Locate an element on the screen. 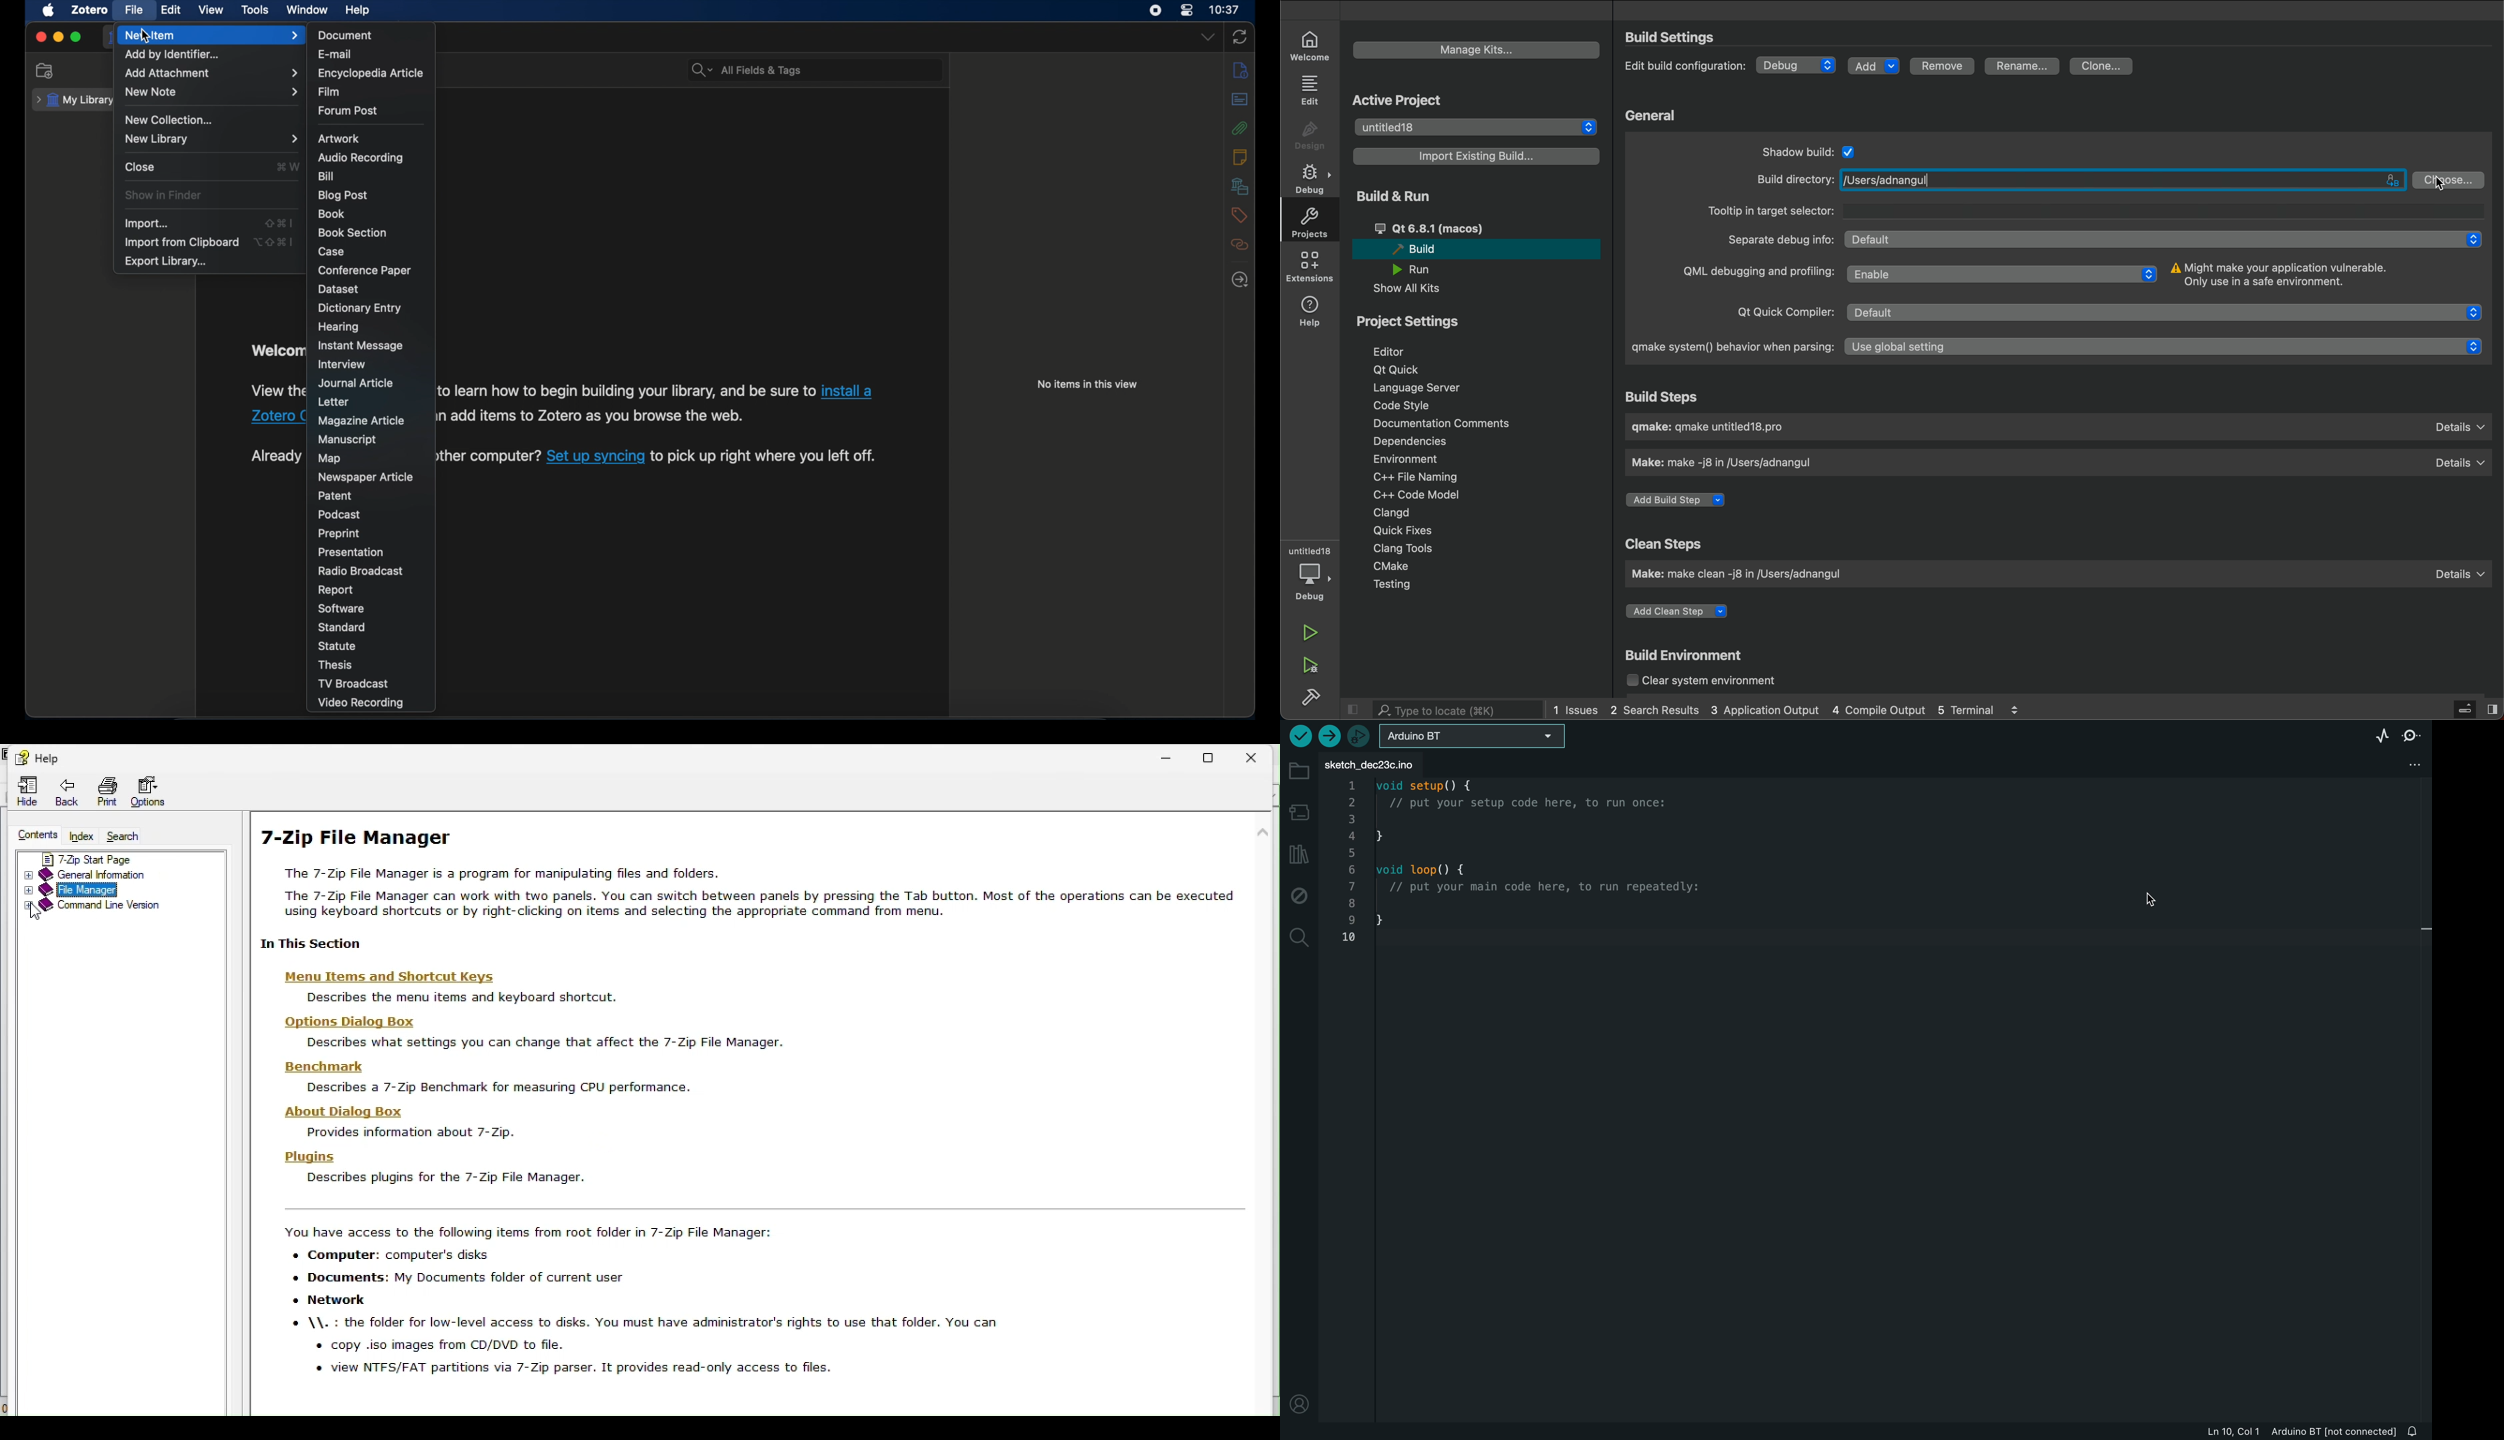 Image resolution: width=2520 pixels, height=1456 pixels. C++ file naming is located at coordinates (1413, 477).